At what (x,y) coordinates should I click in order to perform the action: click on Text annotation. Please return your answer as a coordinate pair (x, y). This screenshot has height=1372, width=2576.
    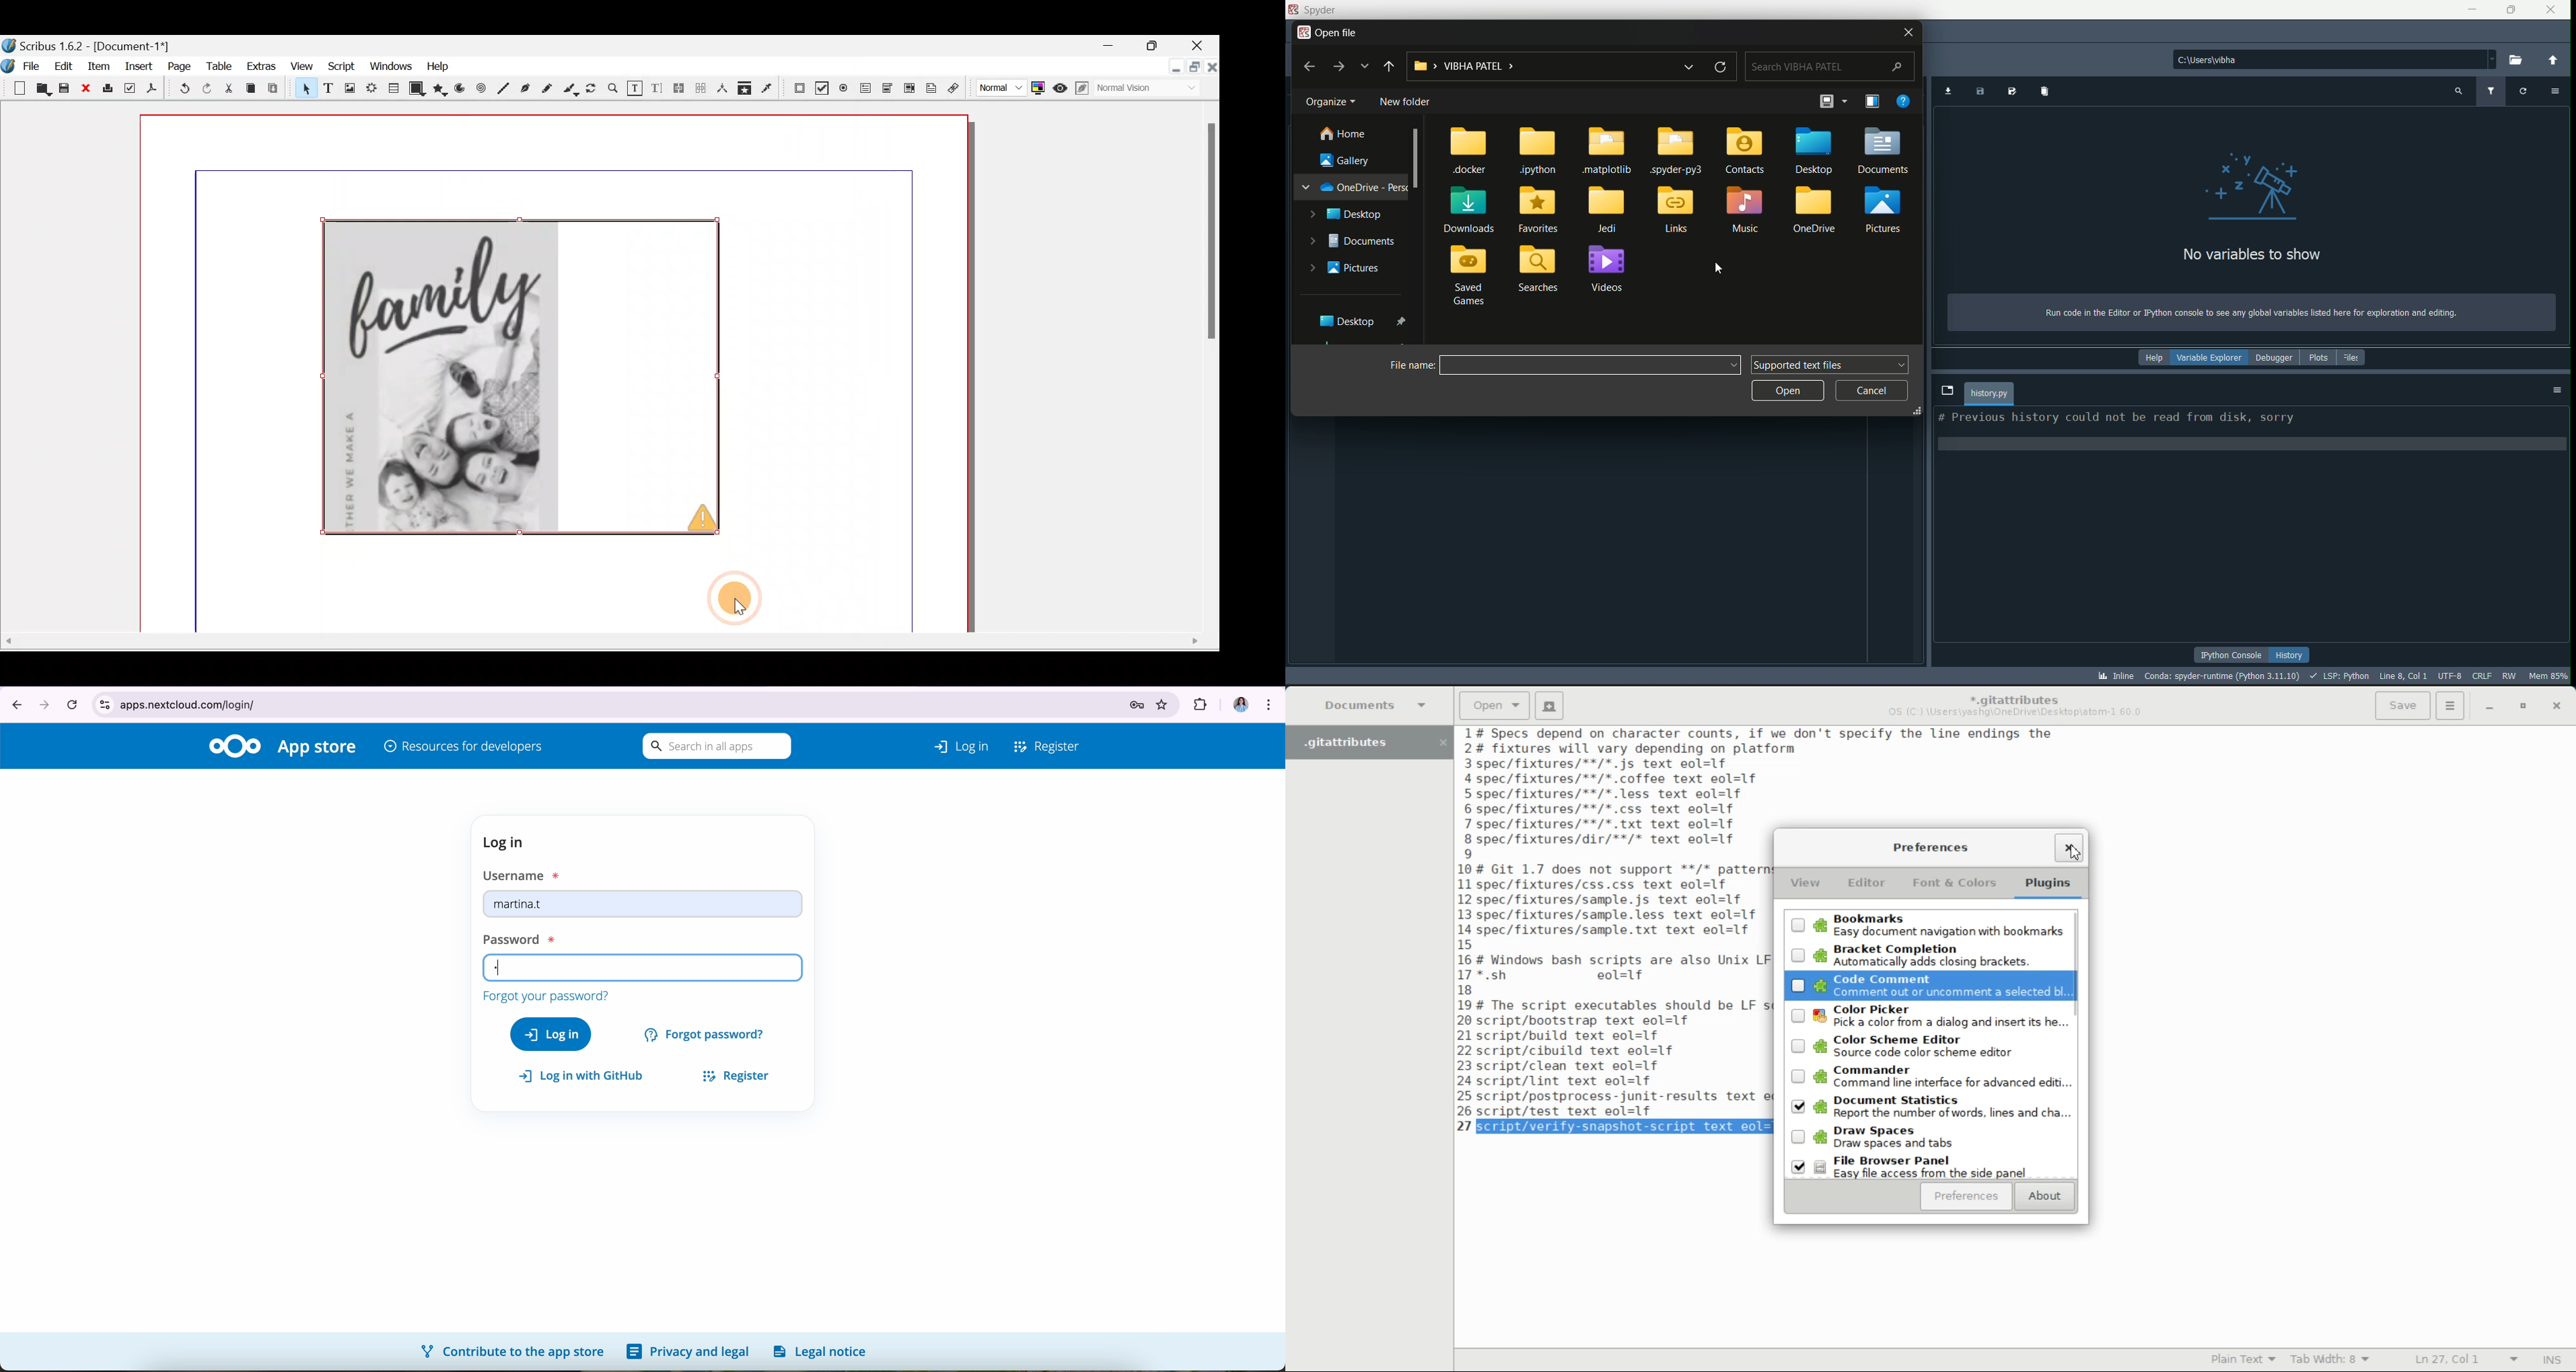
    Looking at the image, I should click on (932, 90).